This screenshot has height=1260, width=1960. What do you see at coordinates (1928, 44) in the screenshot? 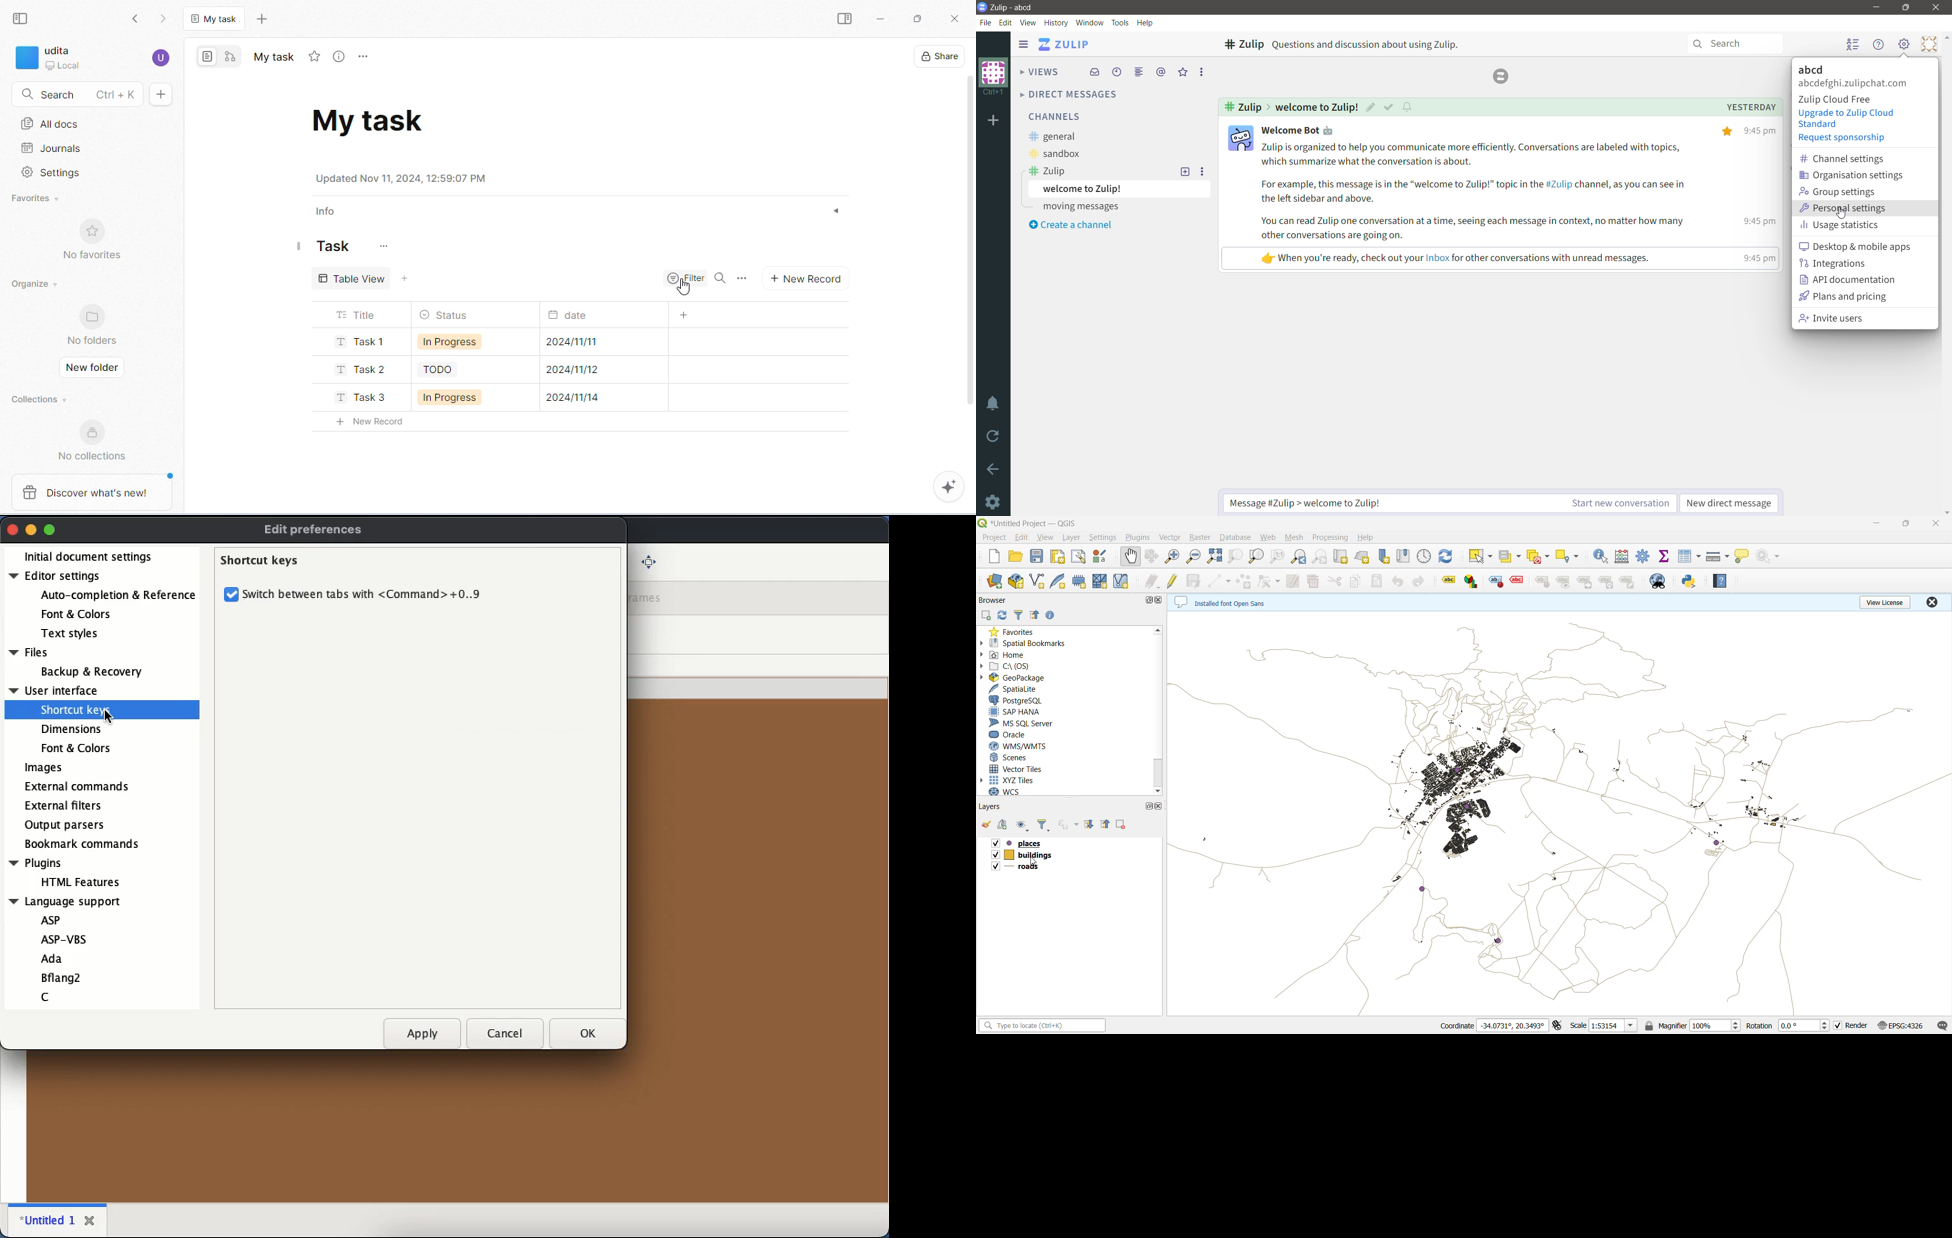
I see `Personal Menu` at bounding box center [1928, 44].